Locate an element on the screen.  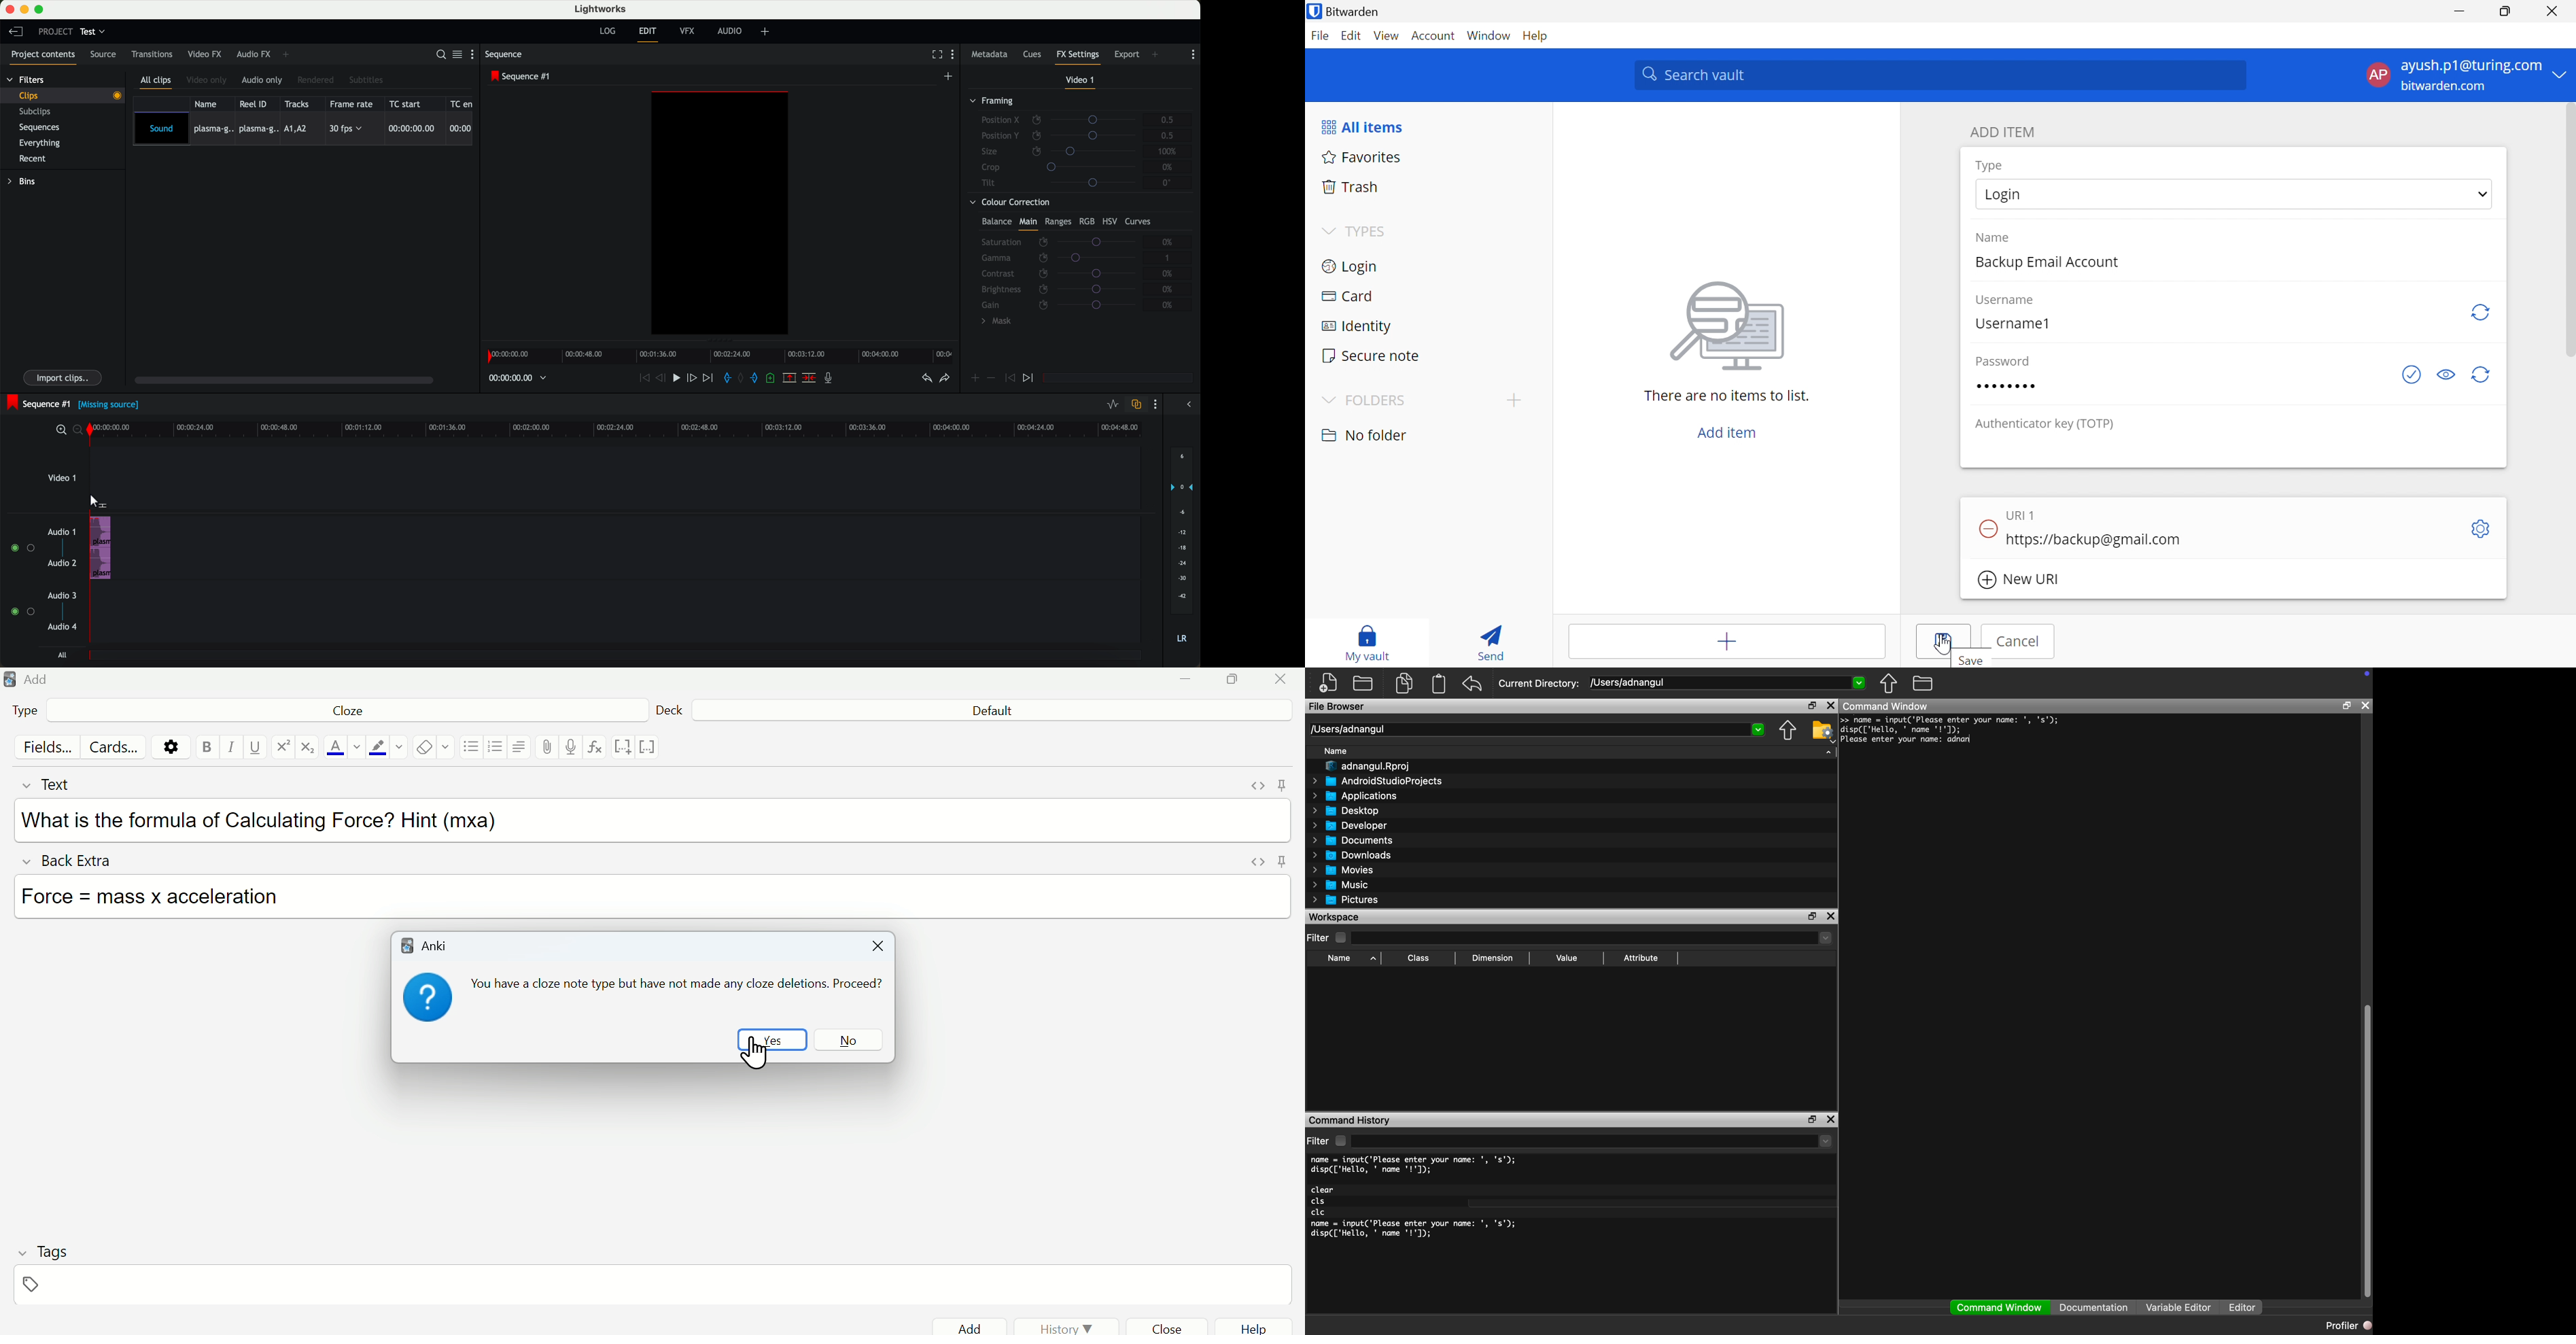
source is located at coordinates (106, 55).